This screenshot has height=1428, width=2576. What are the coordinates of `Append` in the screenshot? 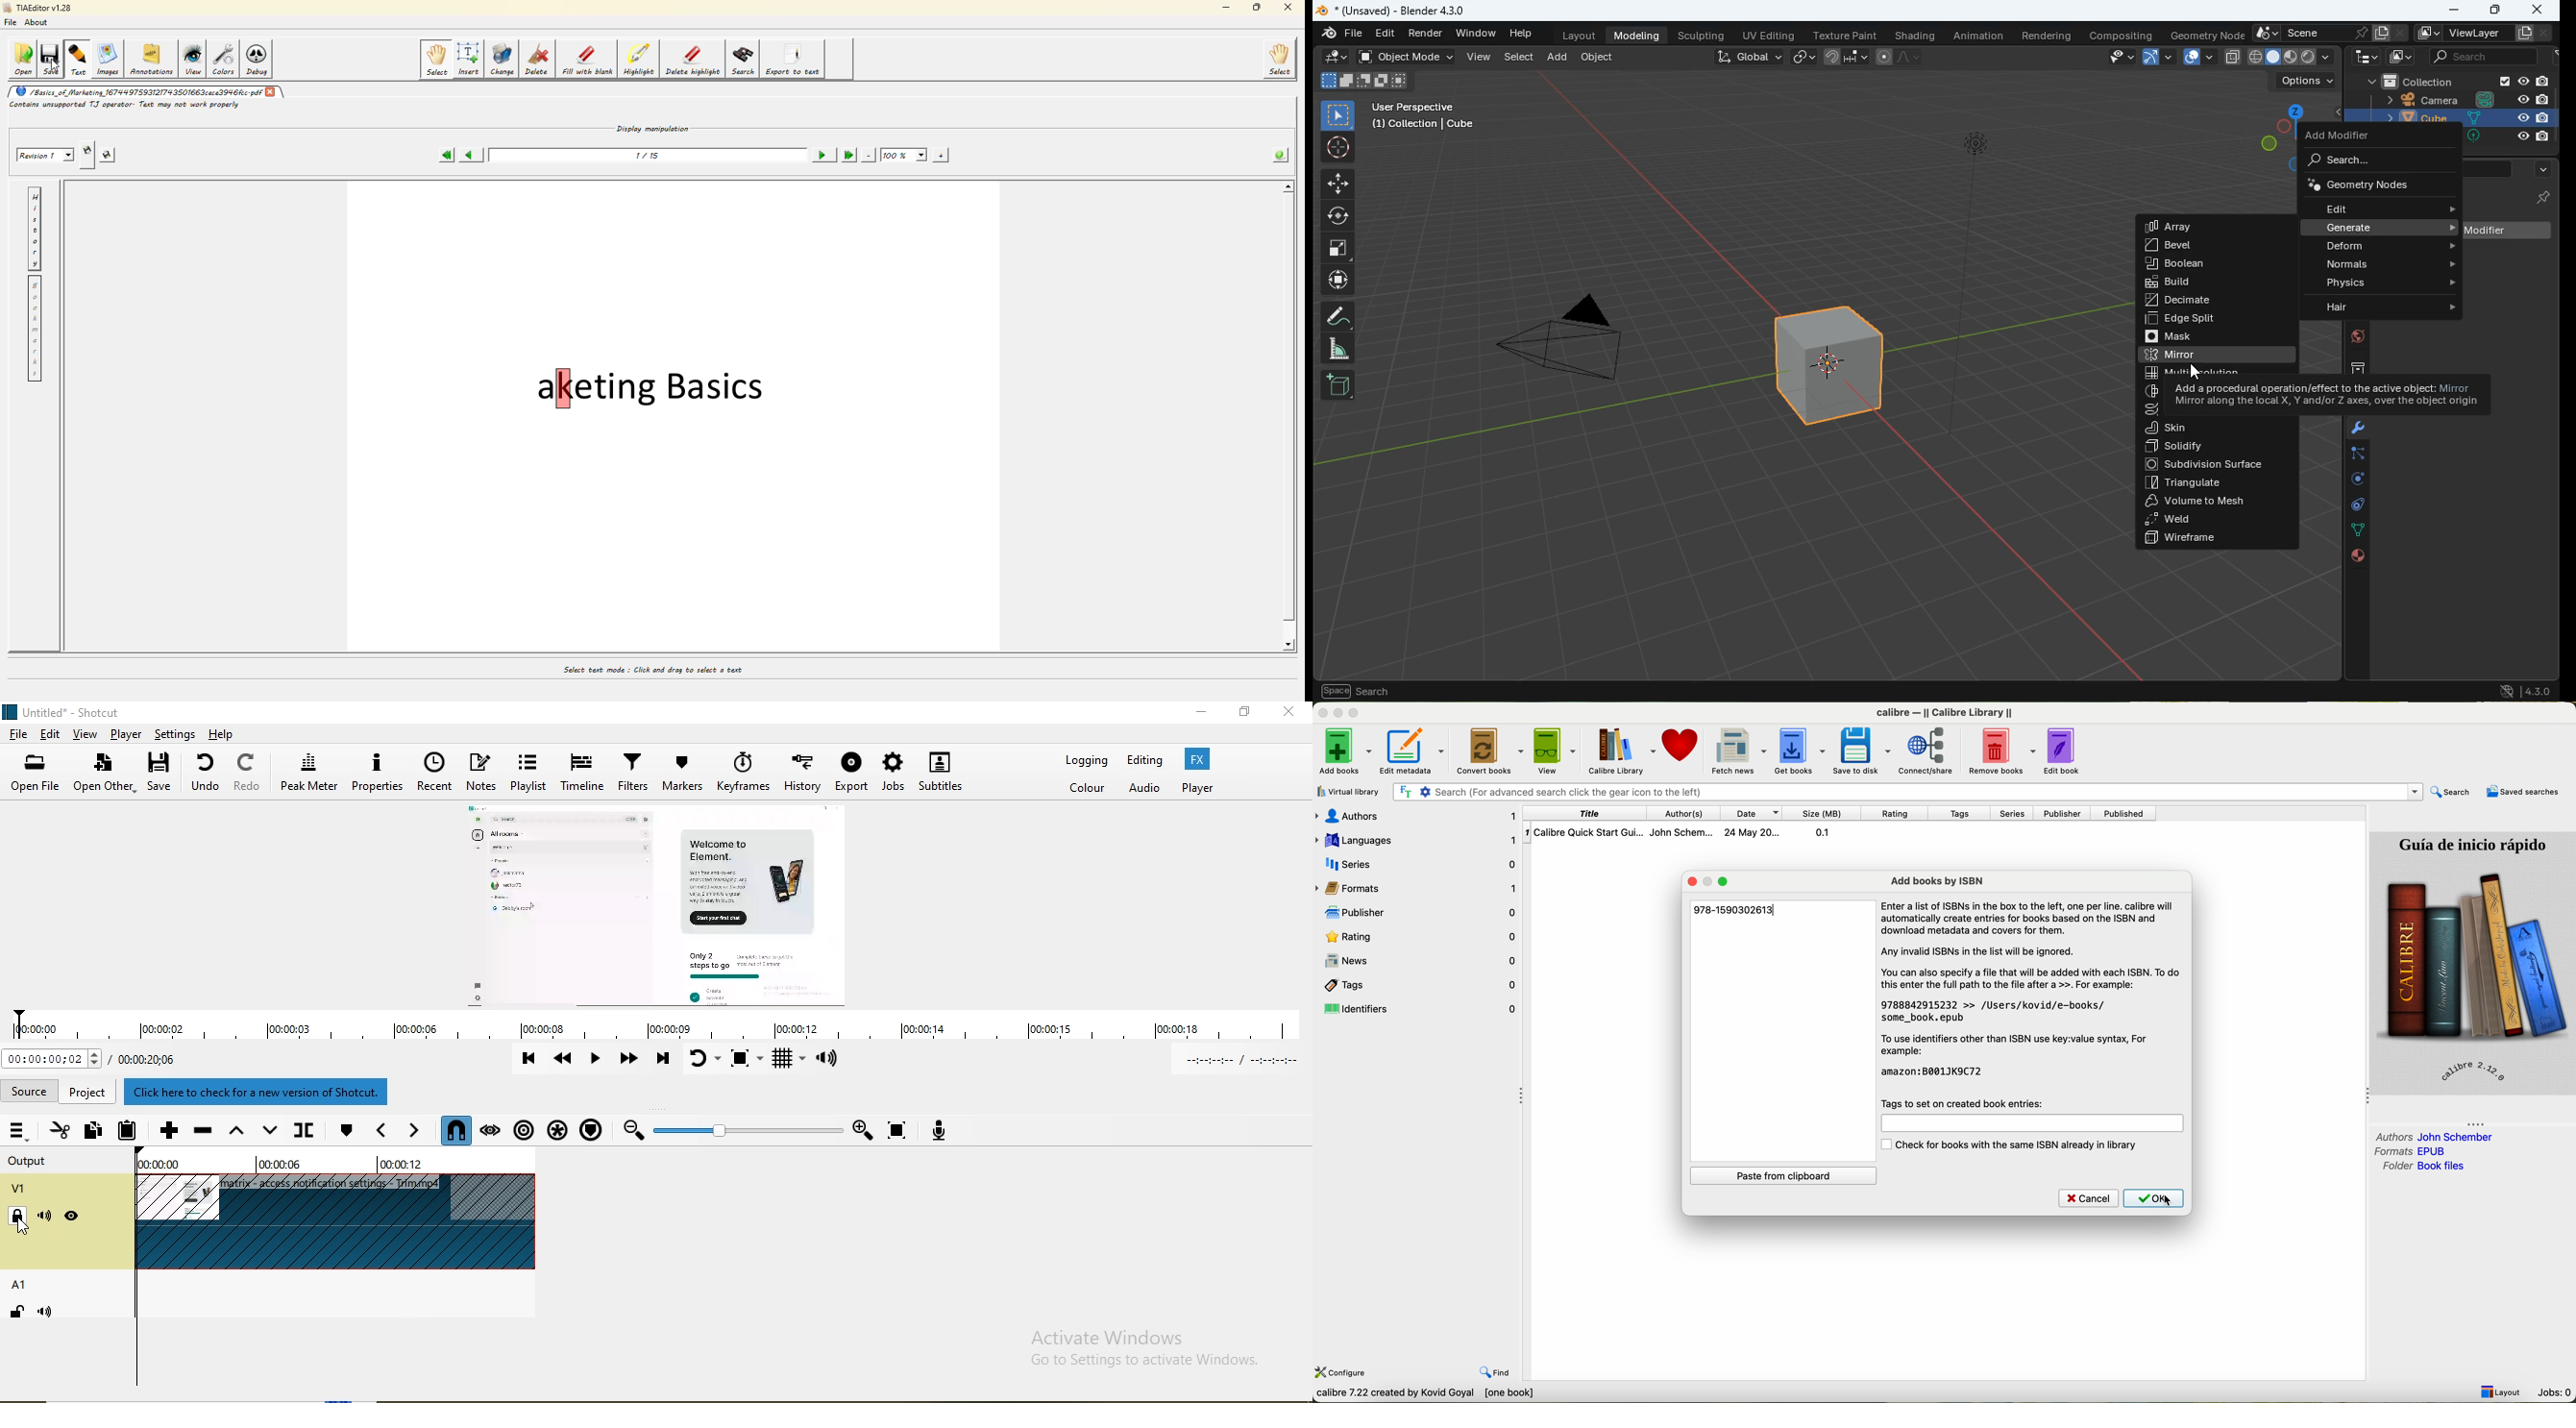 It's located at (169, 1134).